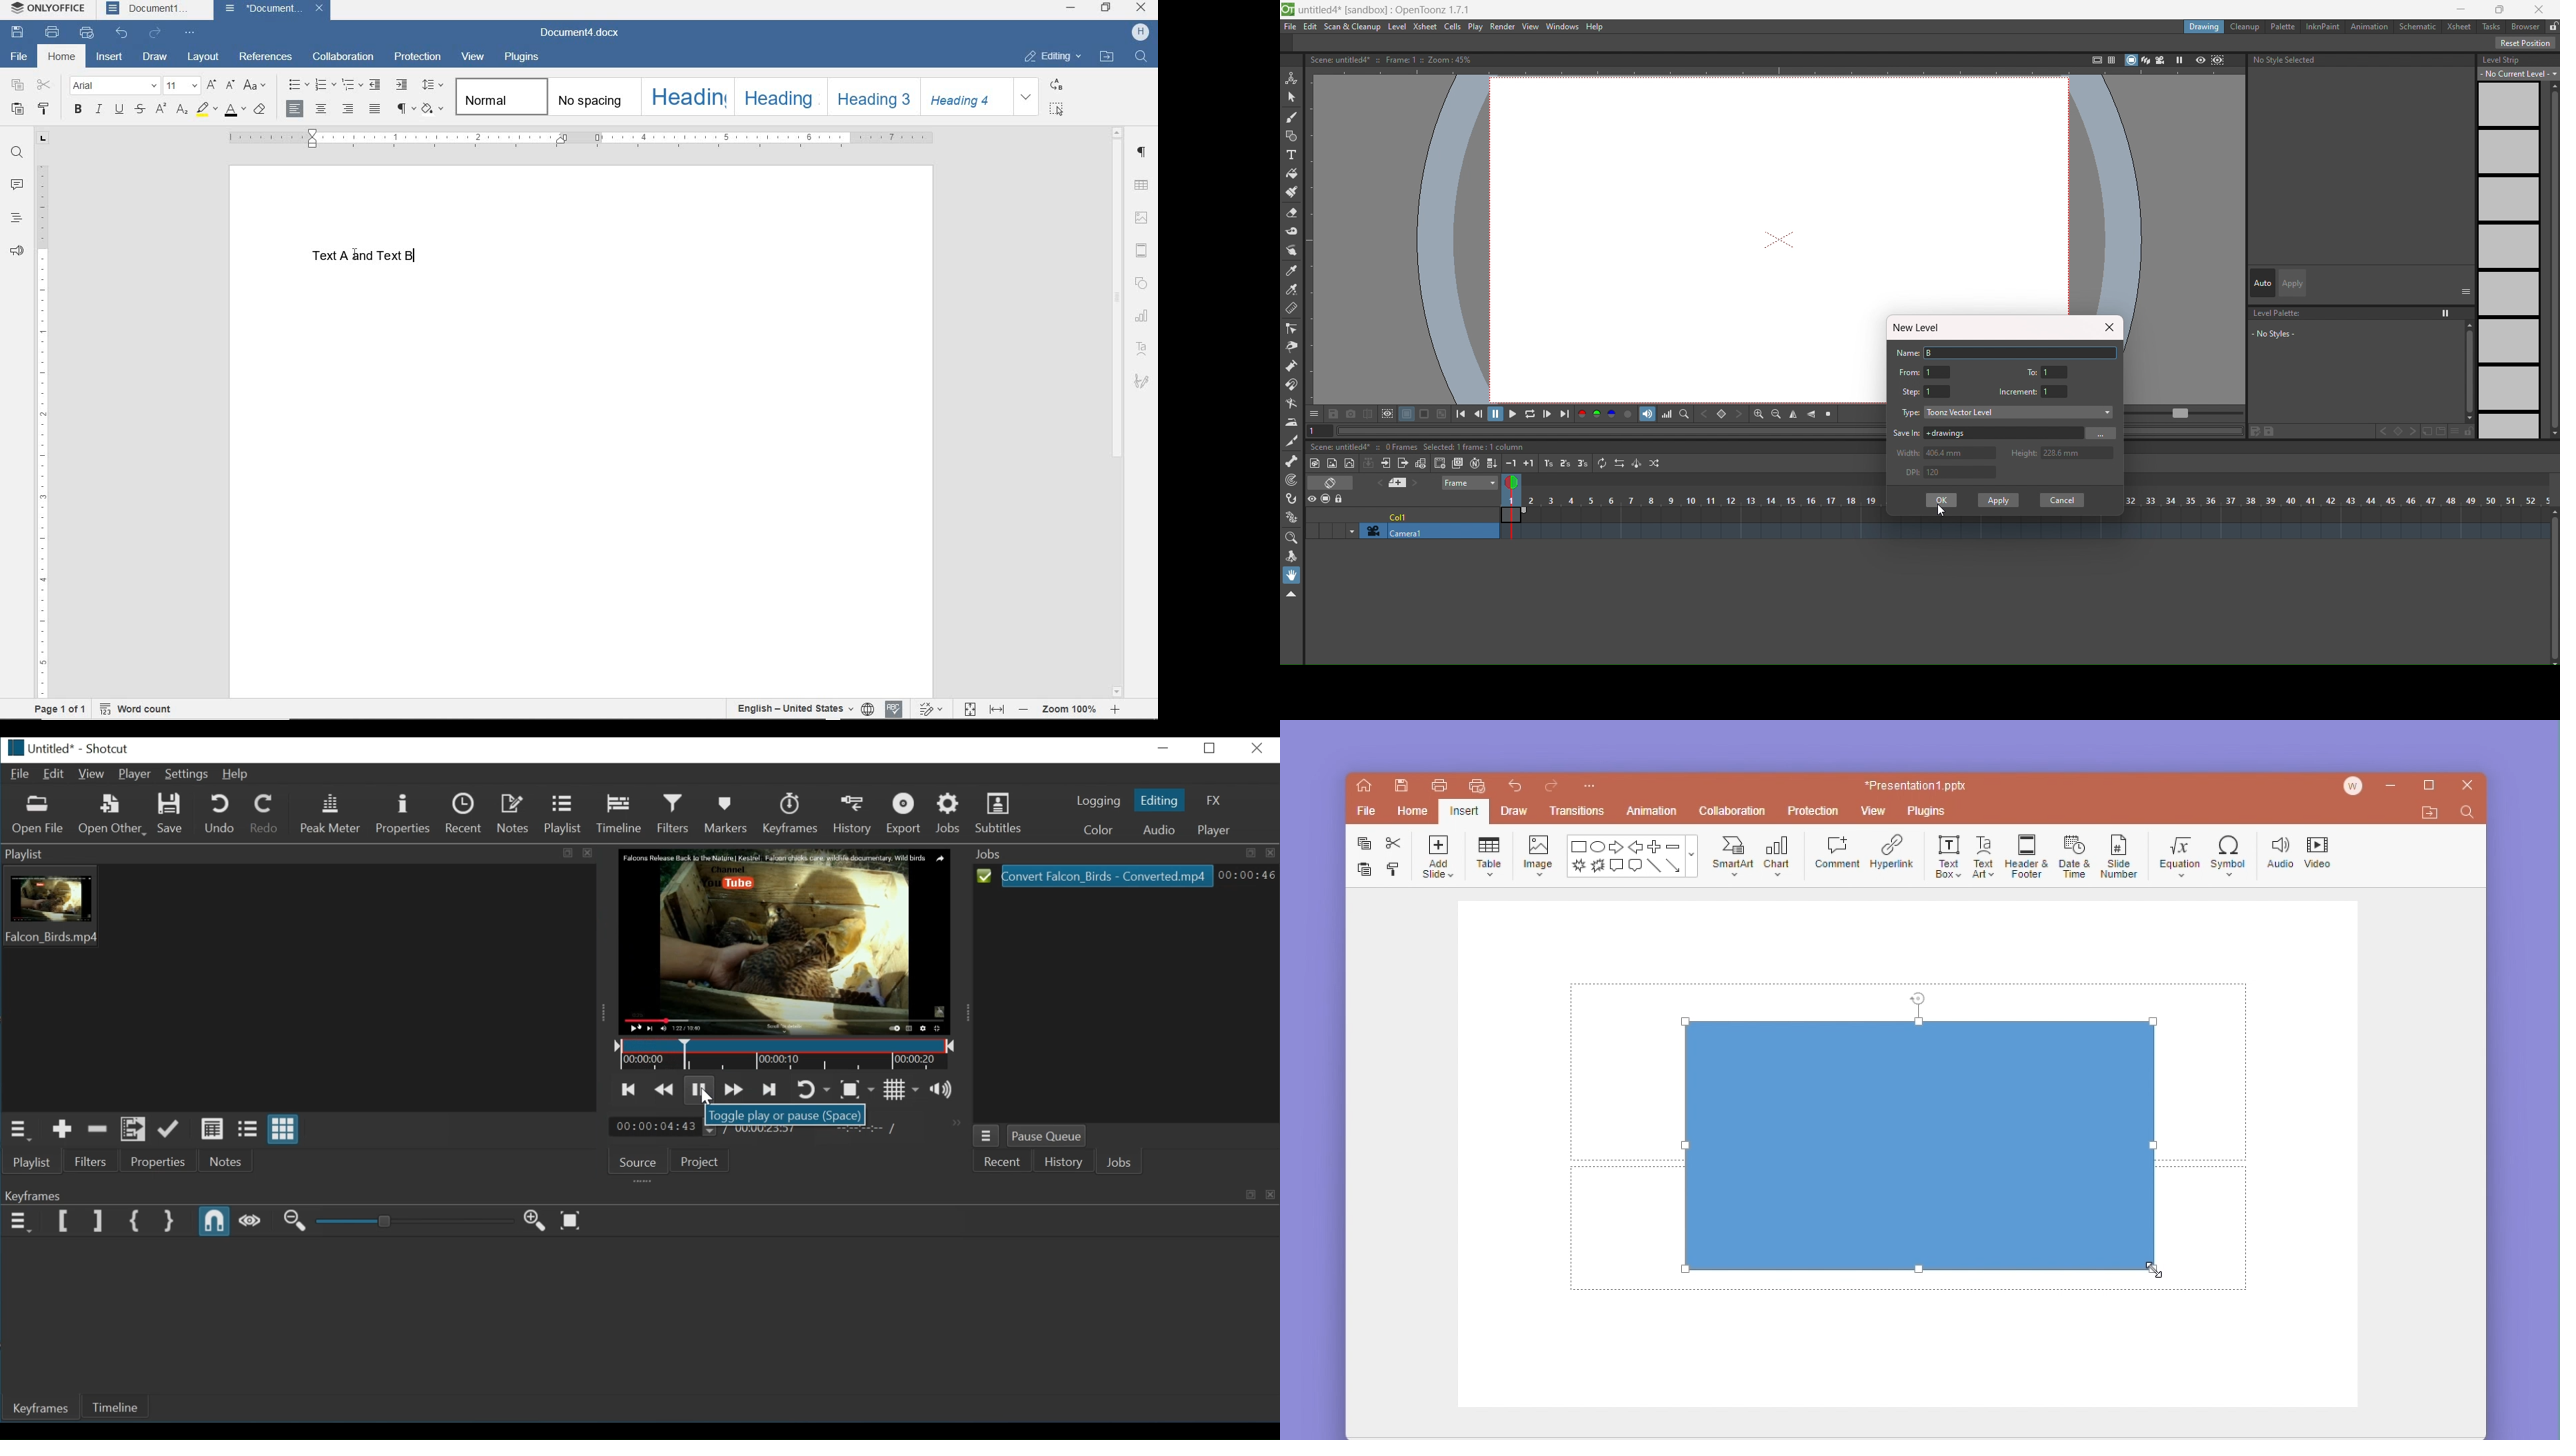 The height and width of the screenshot is (1456, 2576). I want to click on Keyframes, so click(789, 815).